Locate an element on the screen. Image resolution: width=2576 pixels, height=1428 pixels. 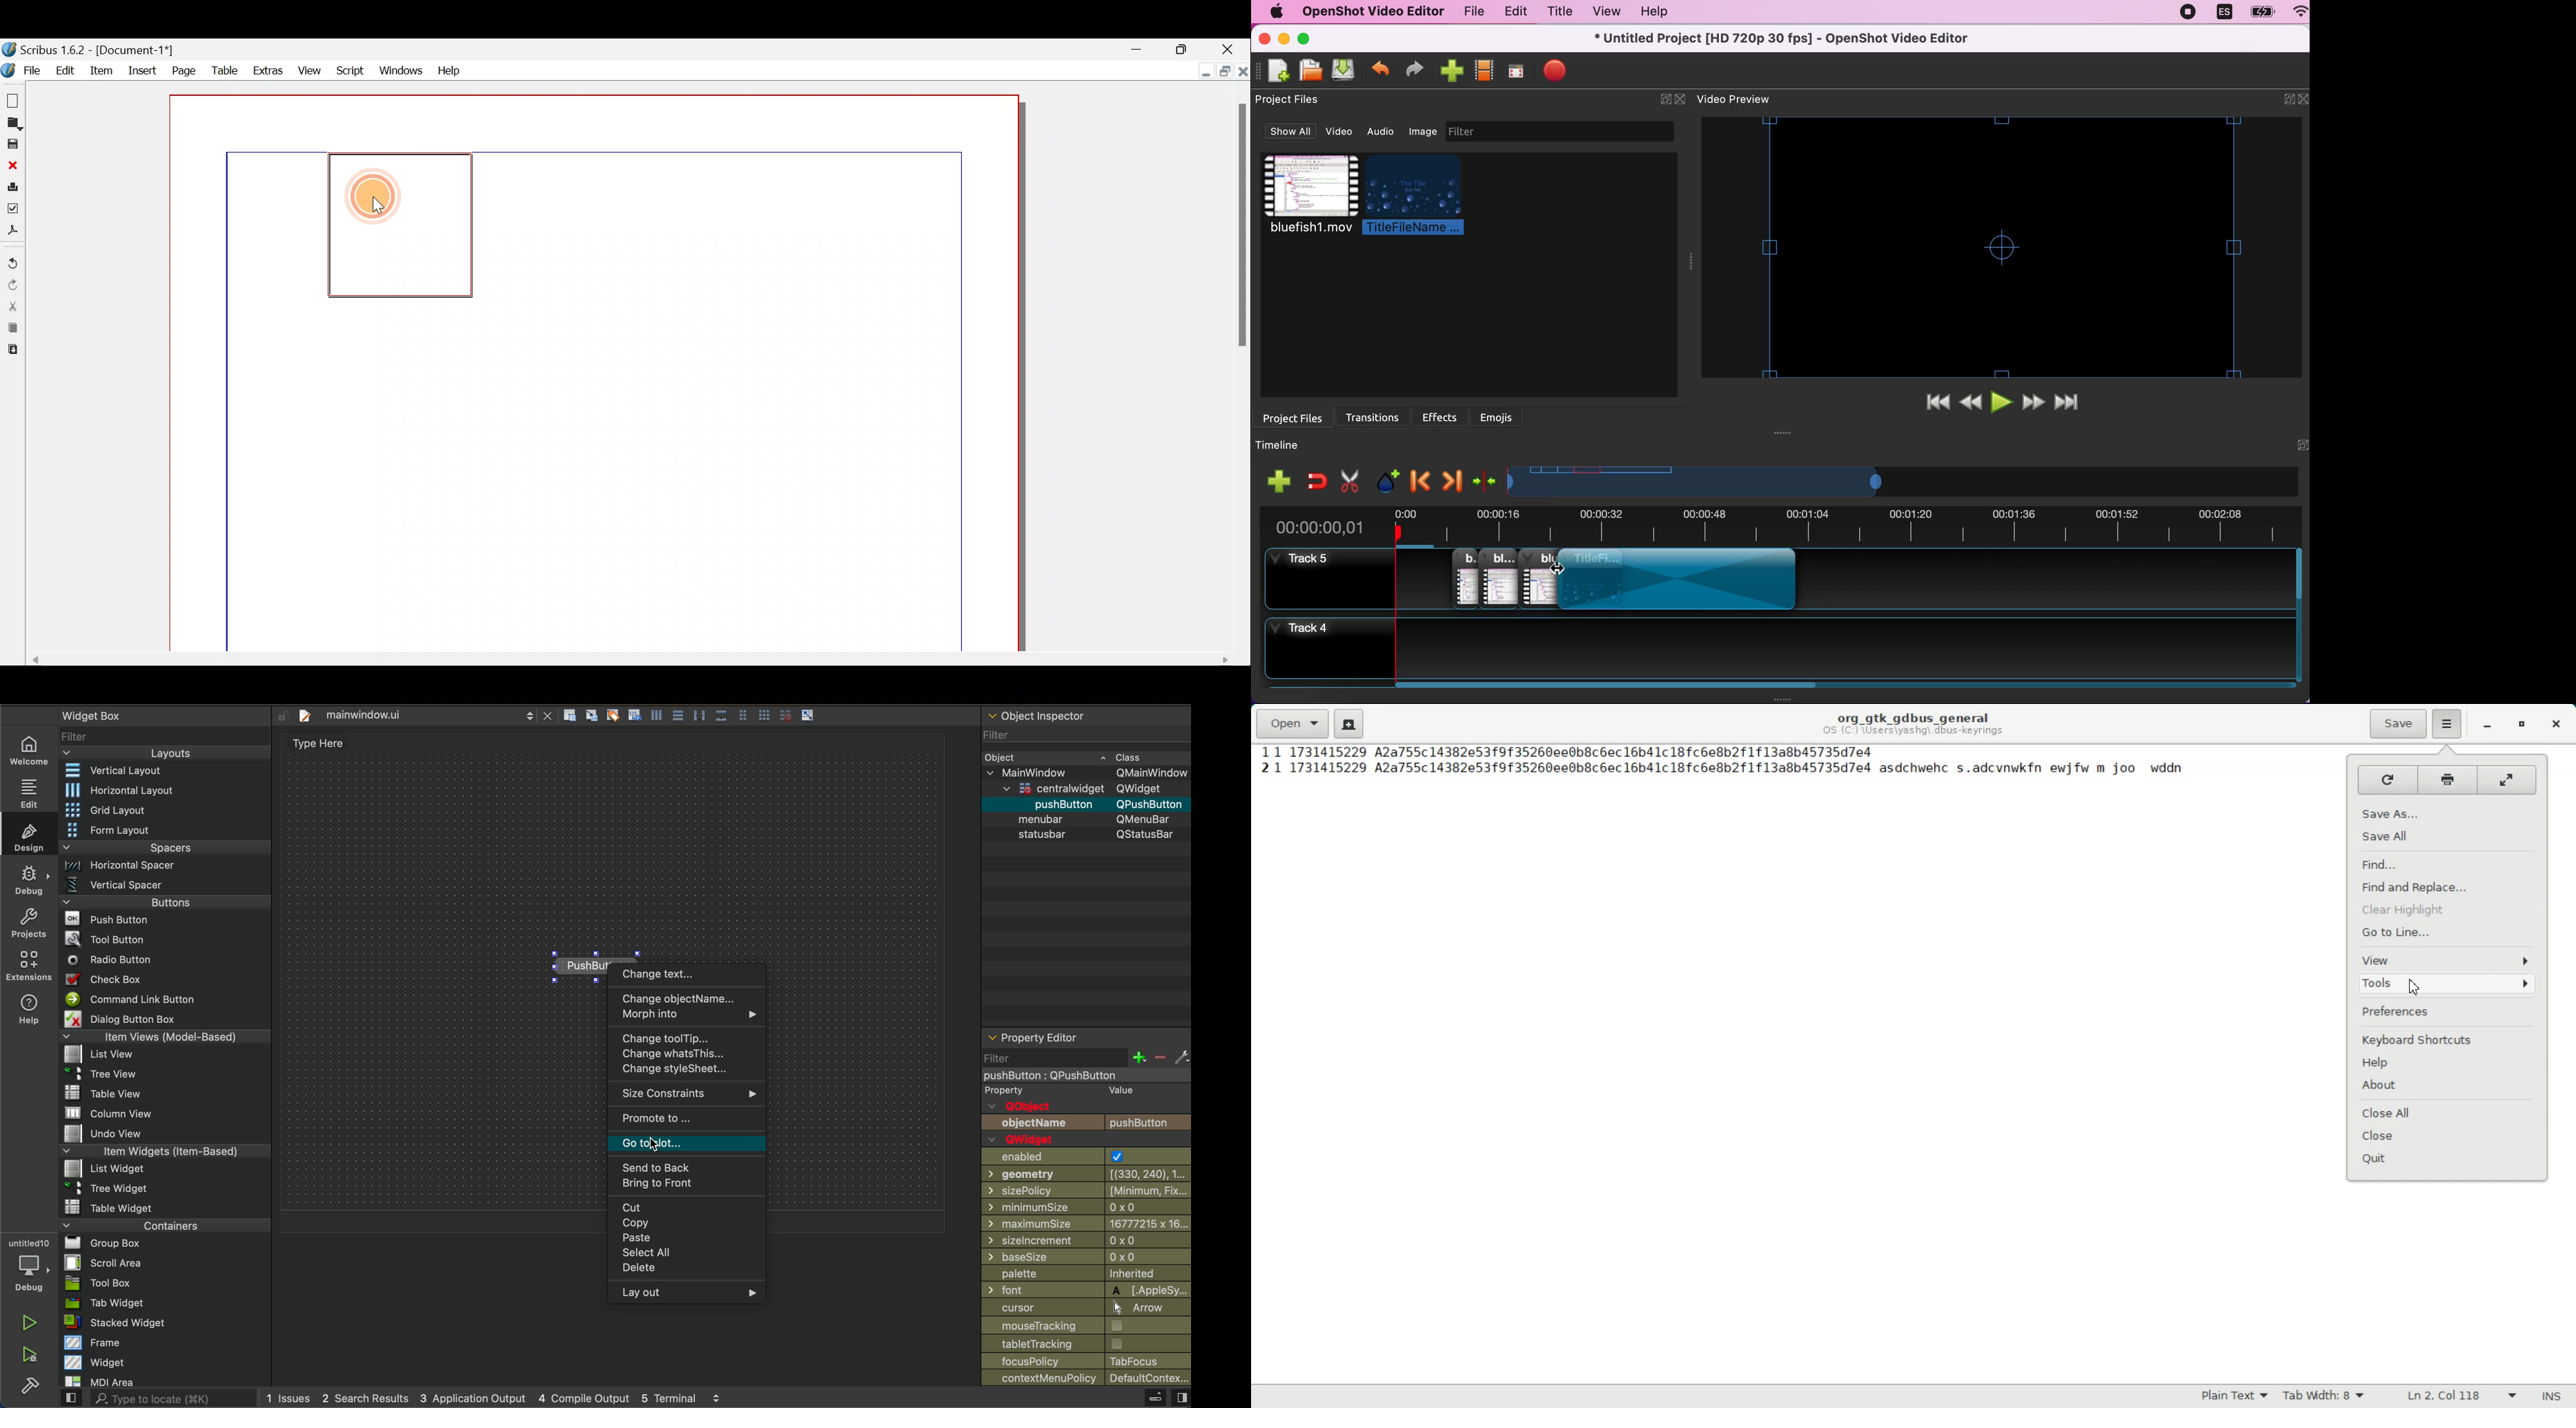
Keyboard Shortcuts is located at coordinates (2448, 1040).